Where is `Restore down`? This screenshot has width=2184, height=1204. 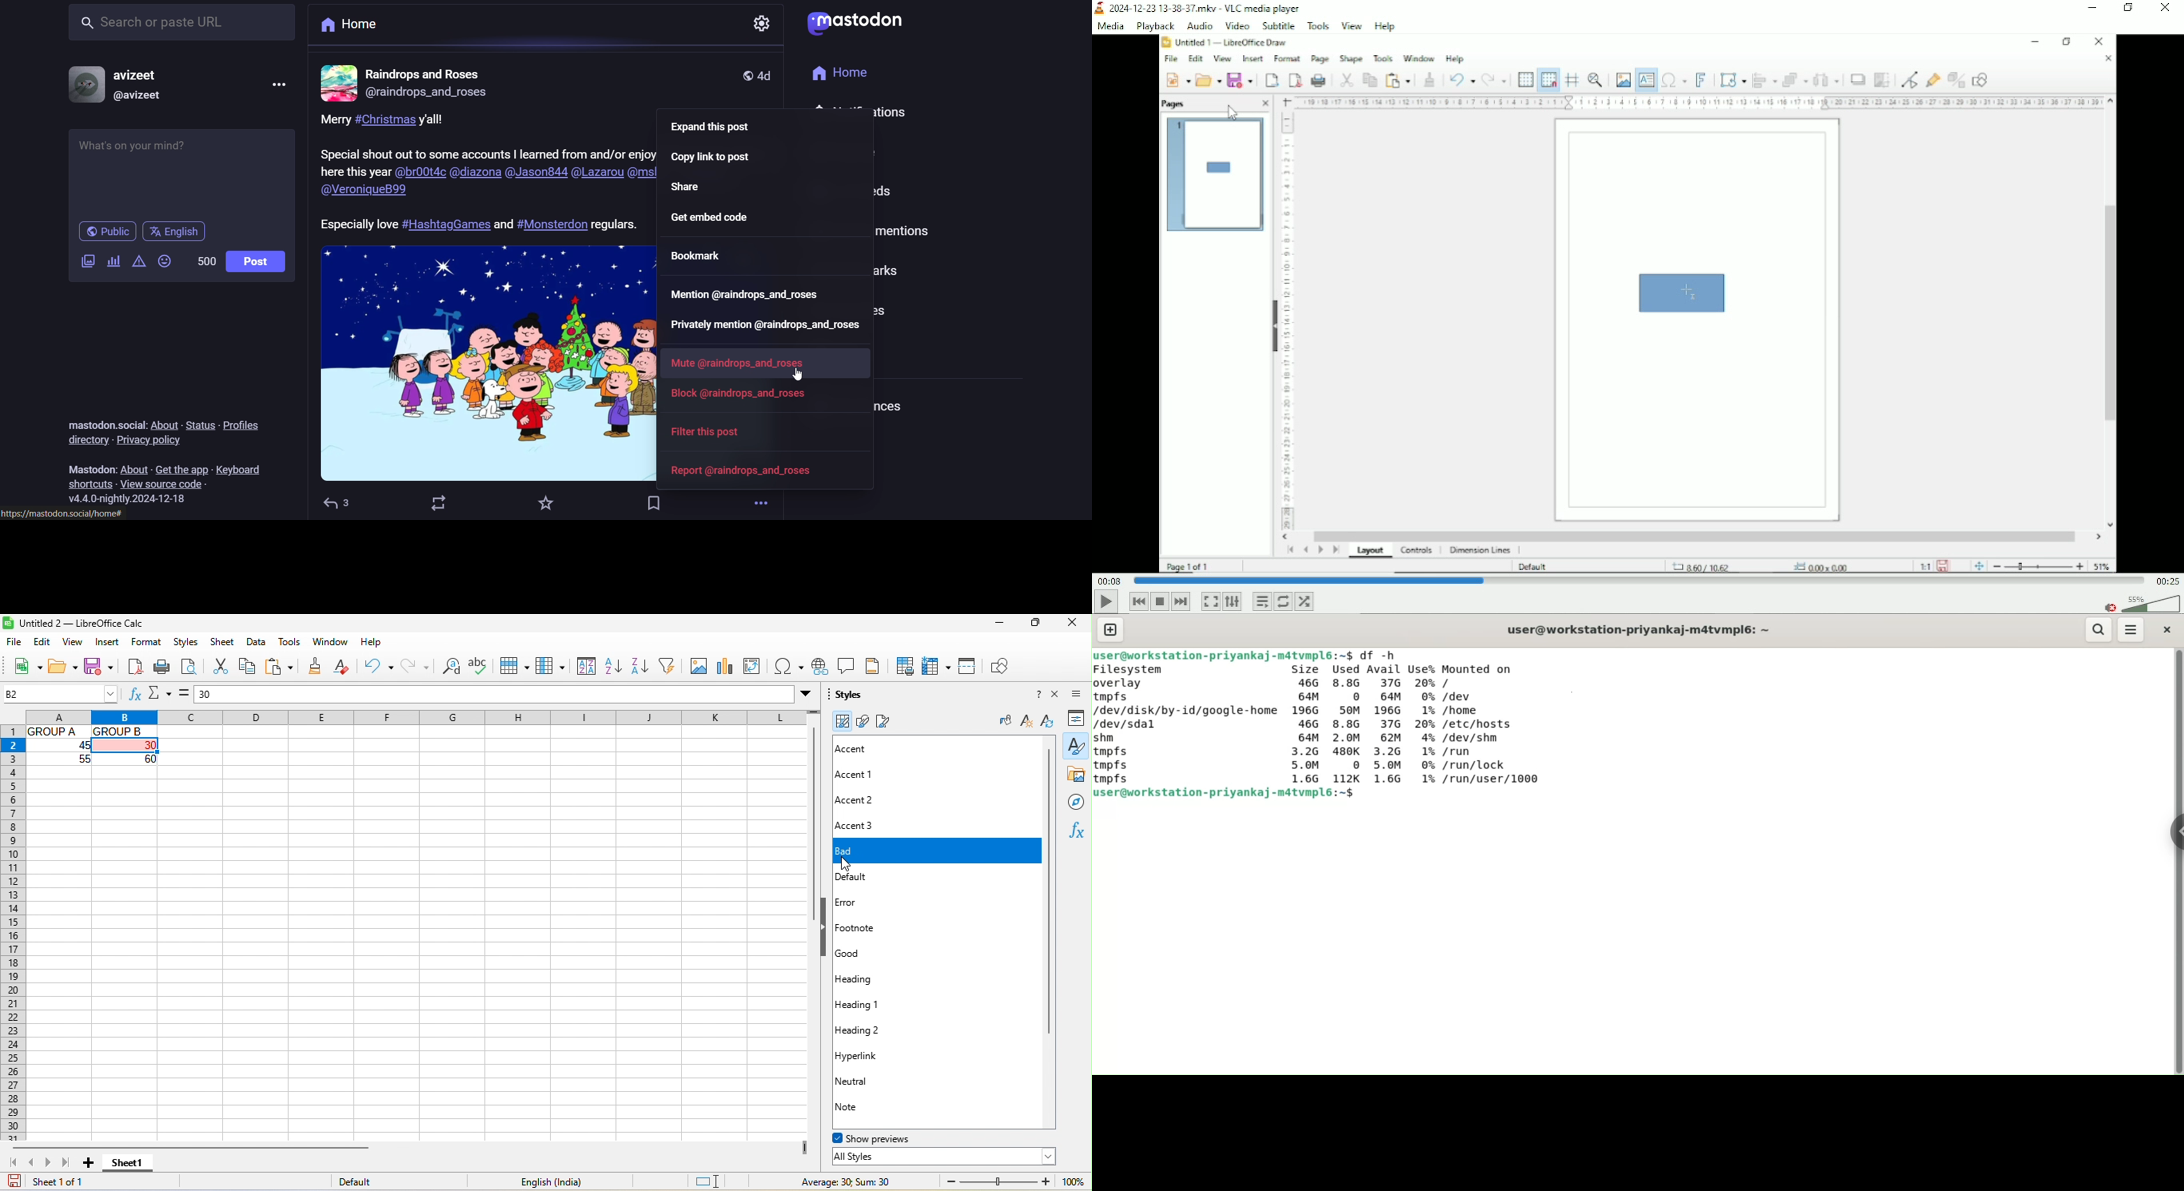 Restore down is located at coordinates (2130, 9).